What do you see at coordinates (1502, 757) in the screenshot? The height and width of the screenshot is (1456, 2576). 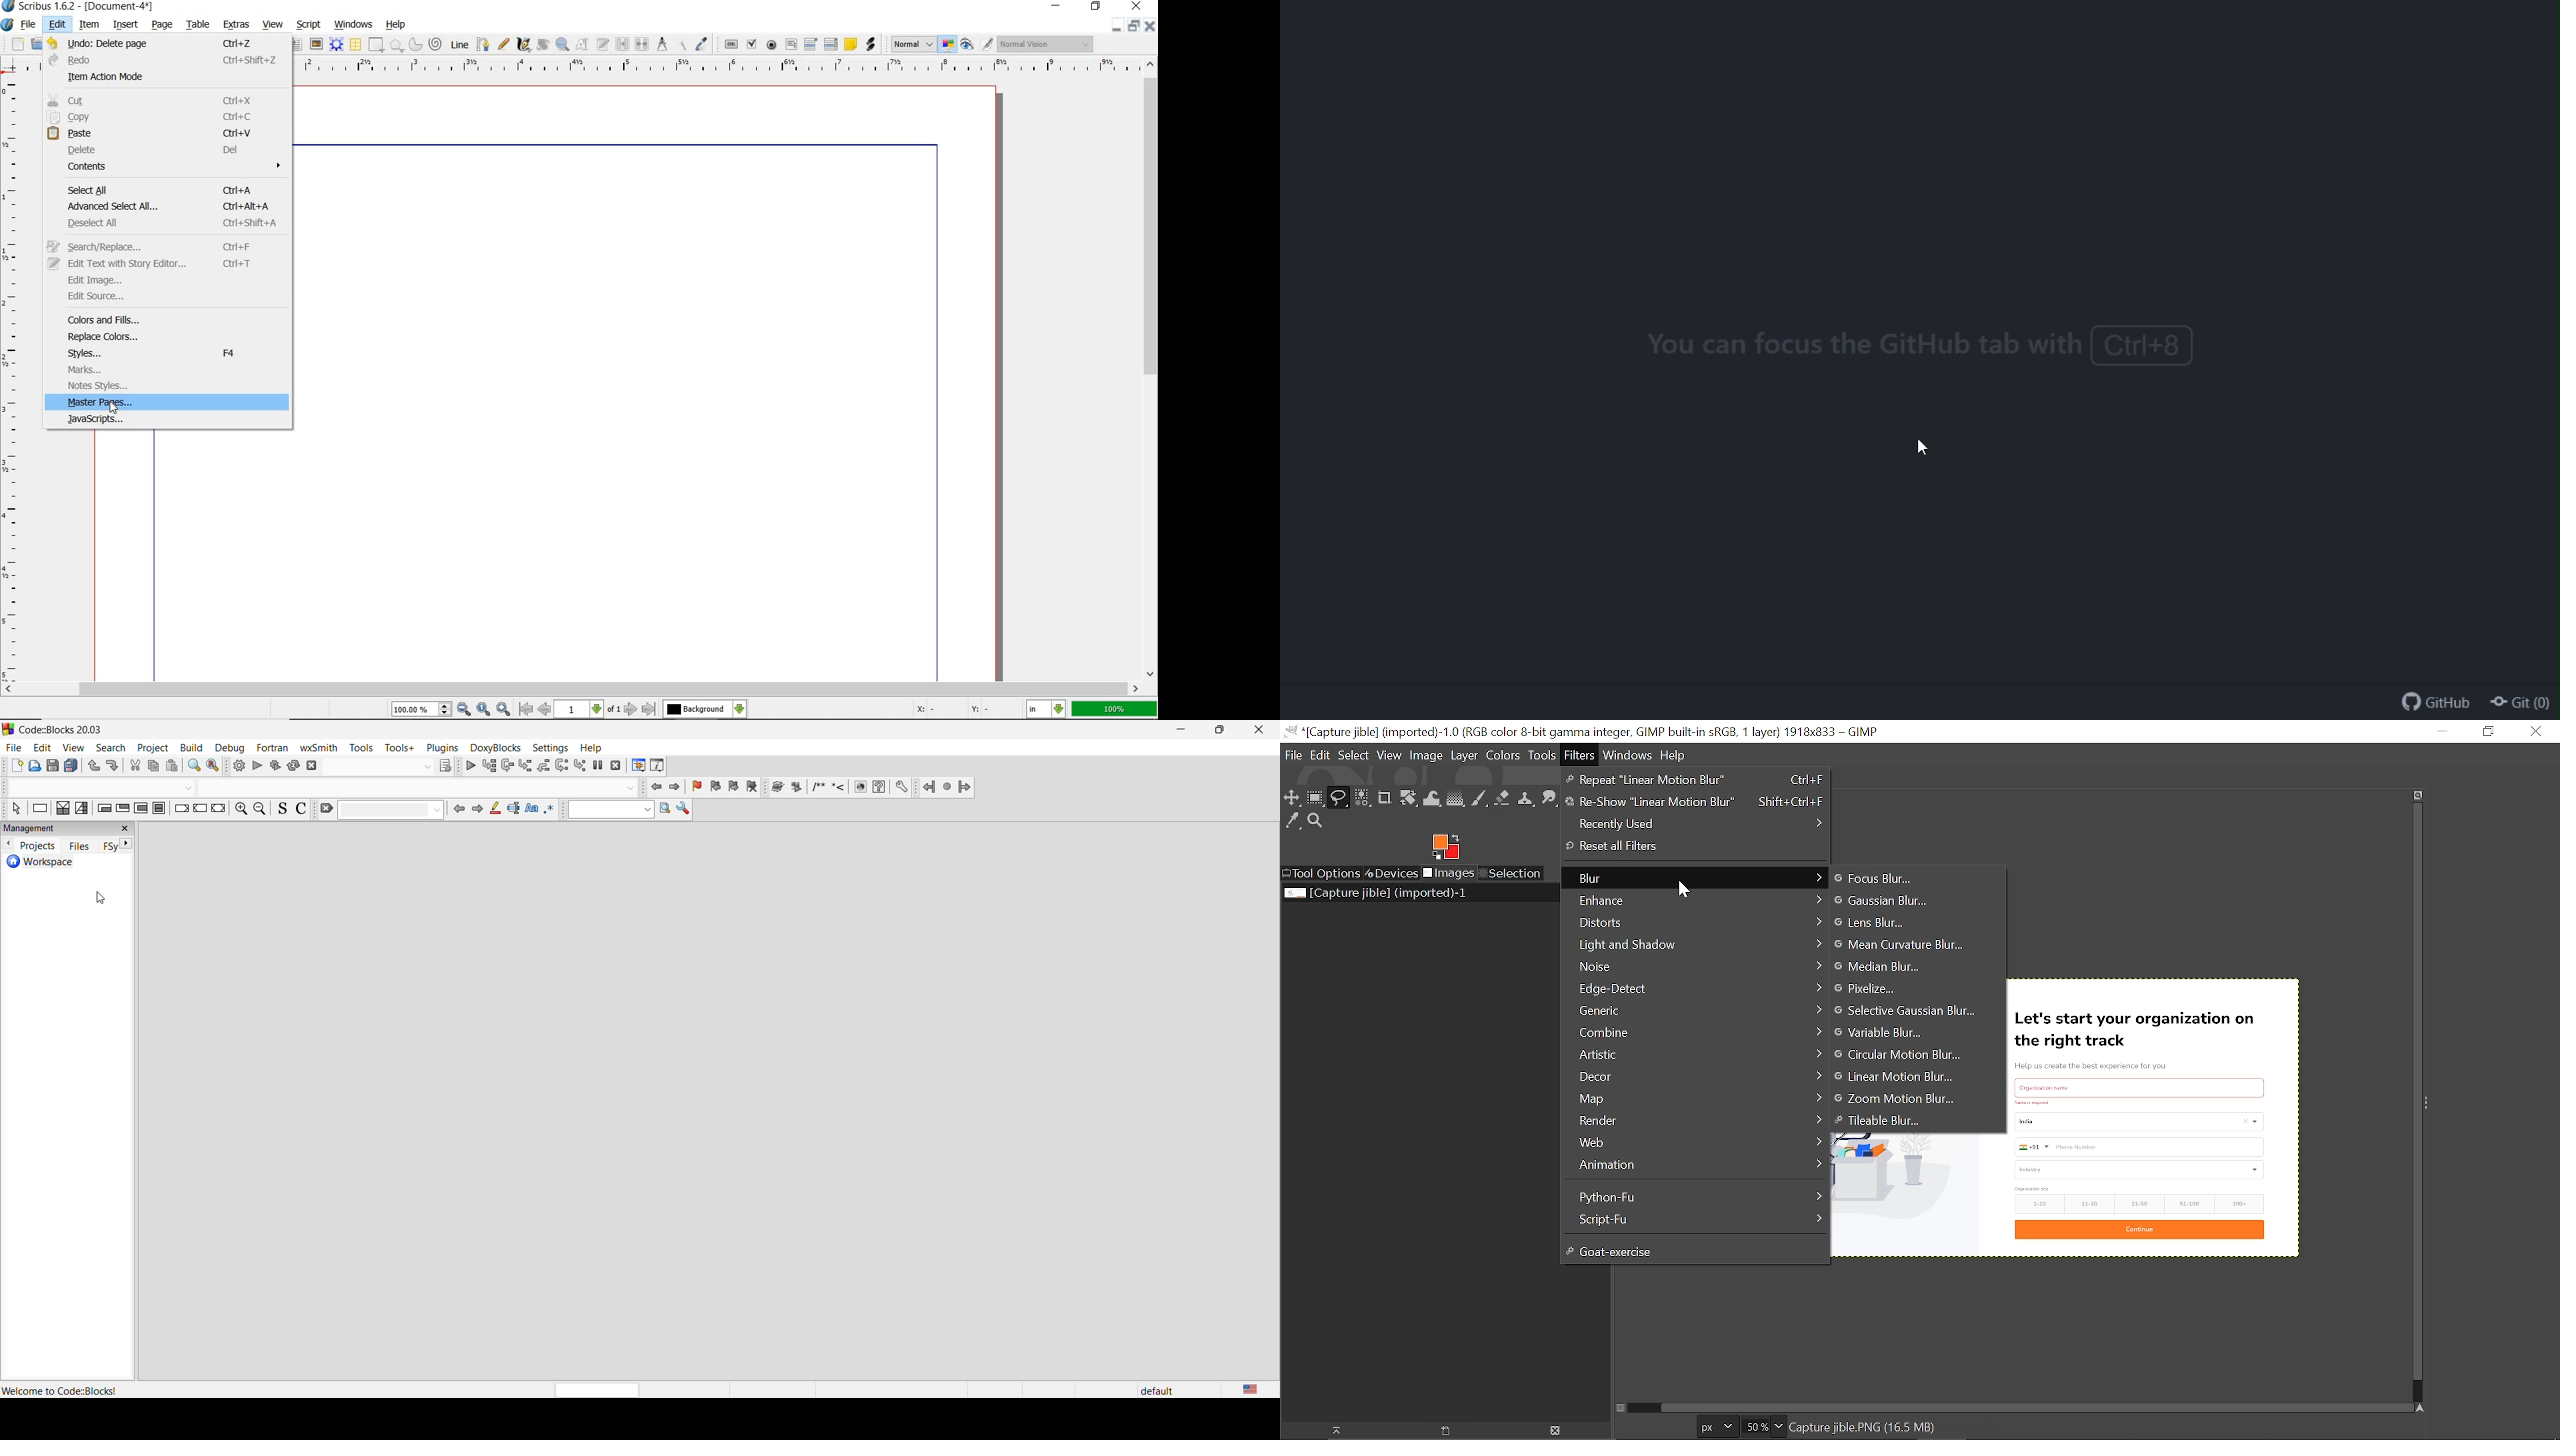 I see `Colors` at bounding box center [1502, 757].